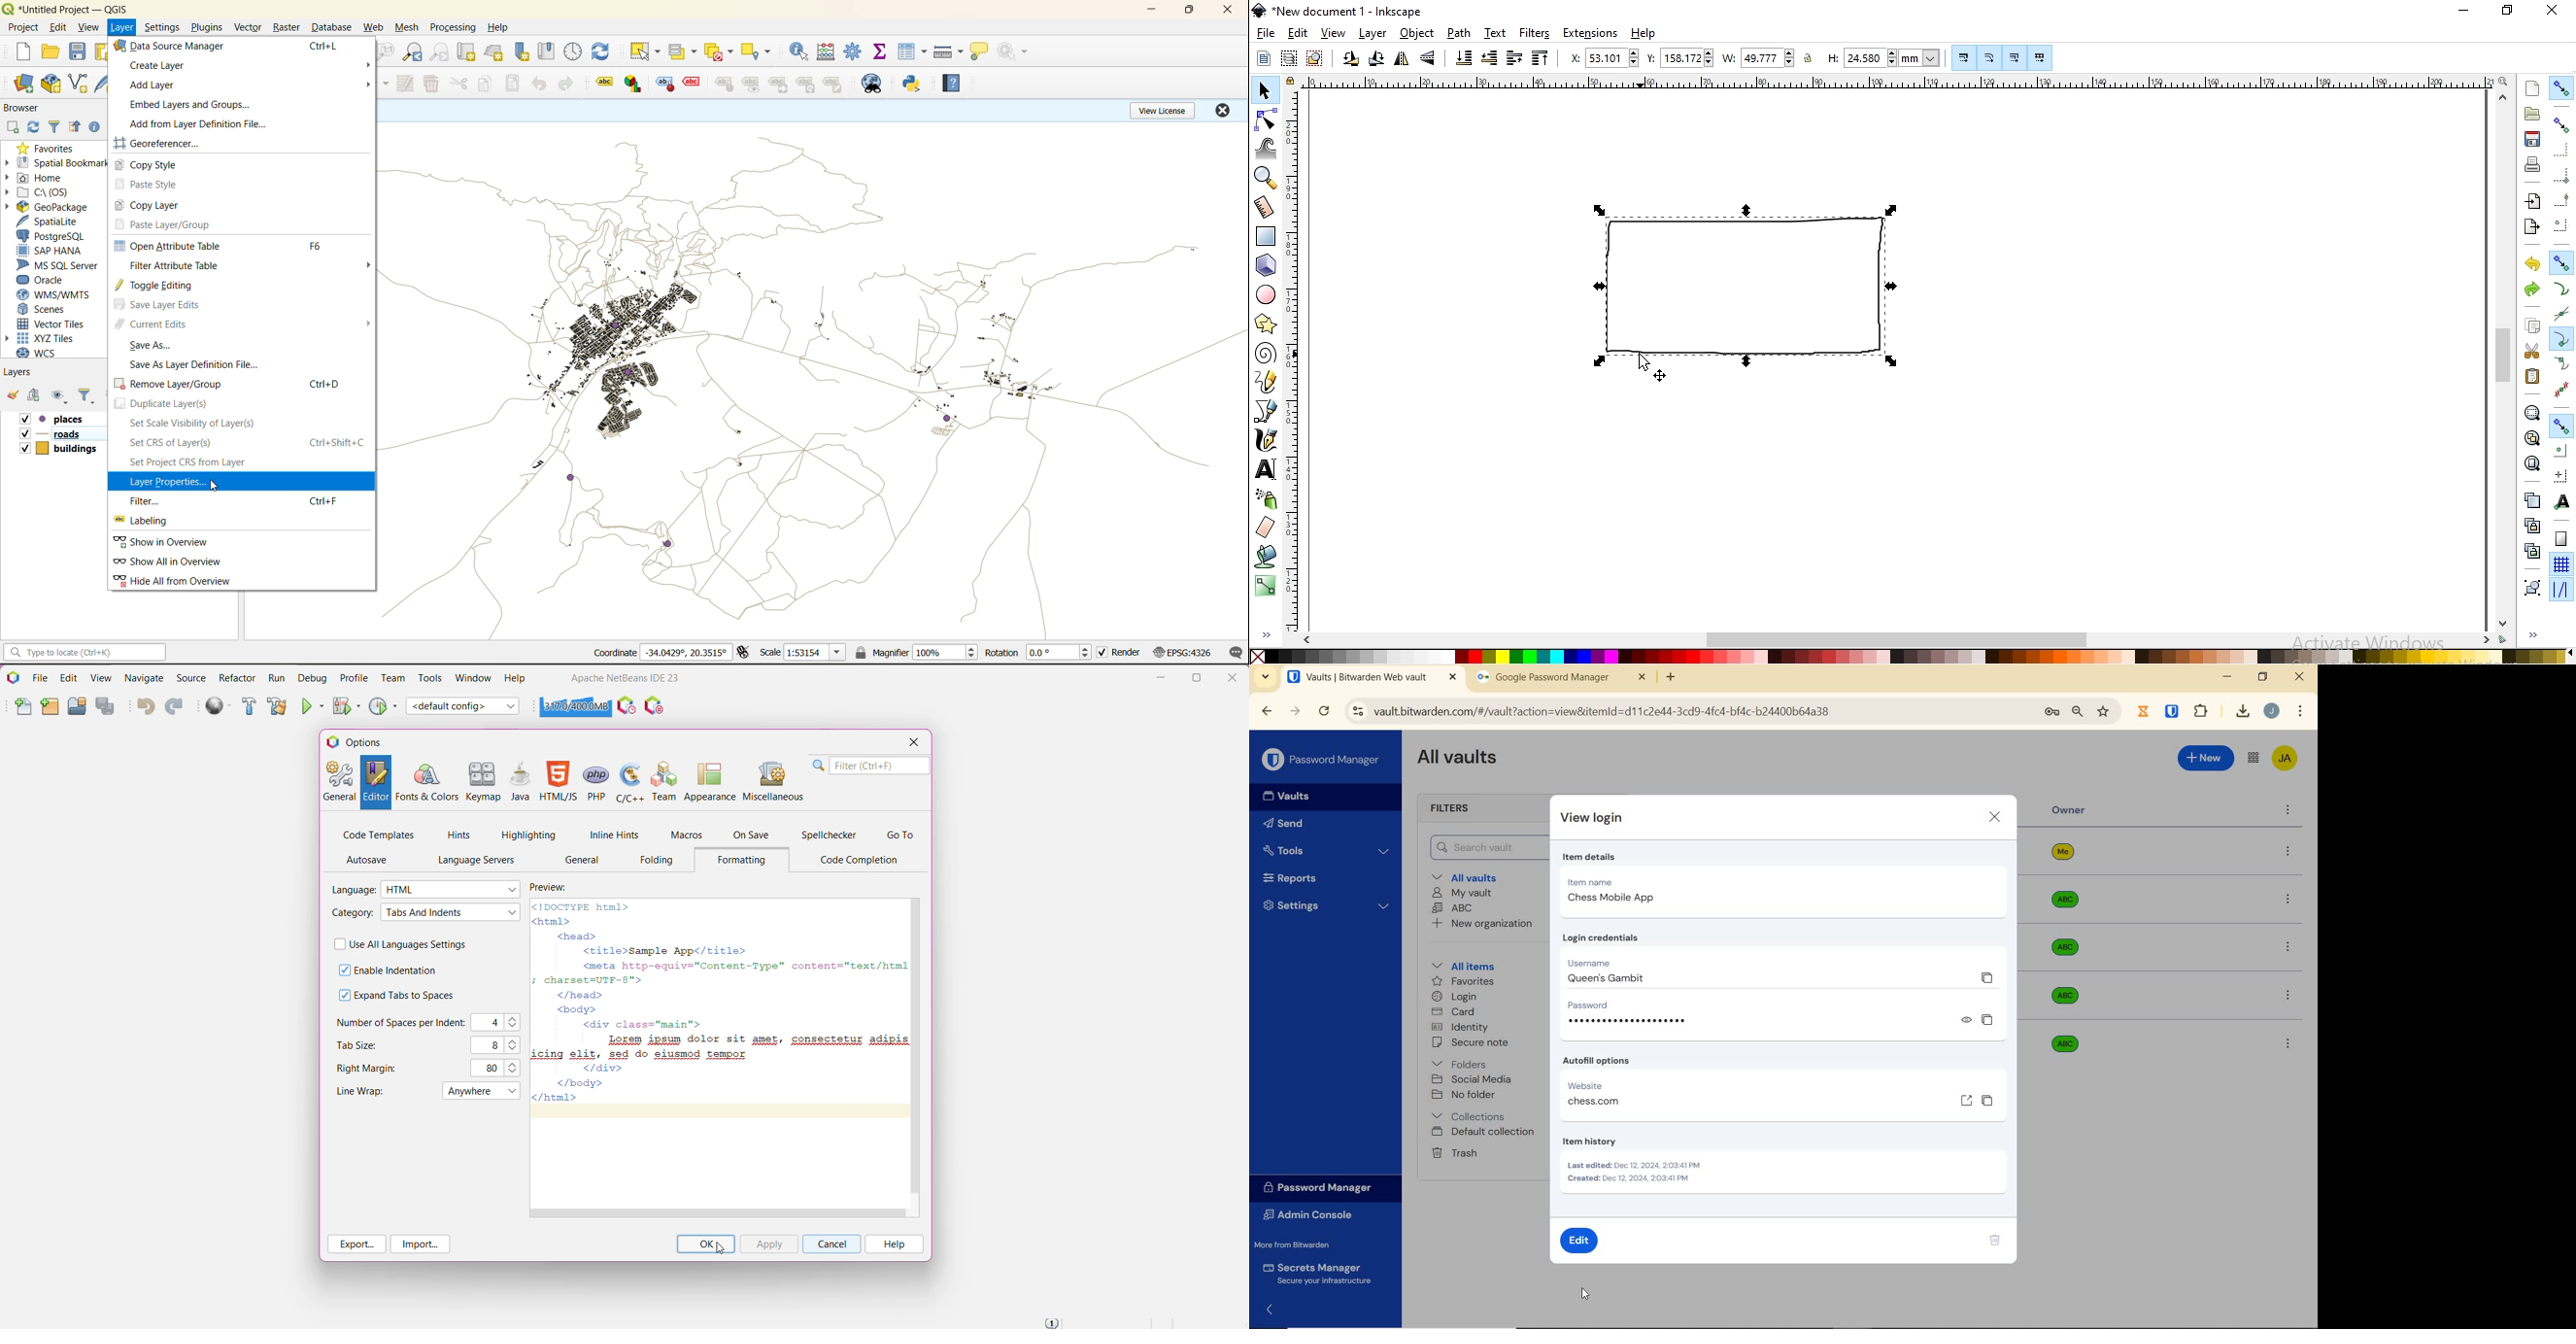 The image size is (2576, 1344). Describe the element at coordinates (407, 995) in the screenshot. I see `Expand Tabs to Spaces` at that location.